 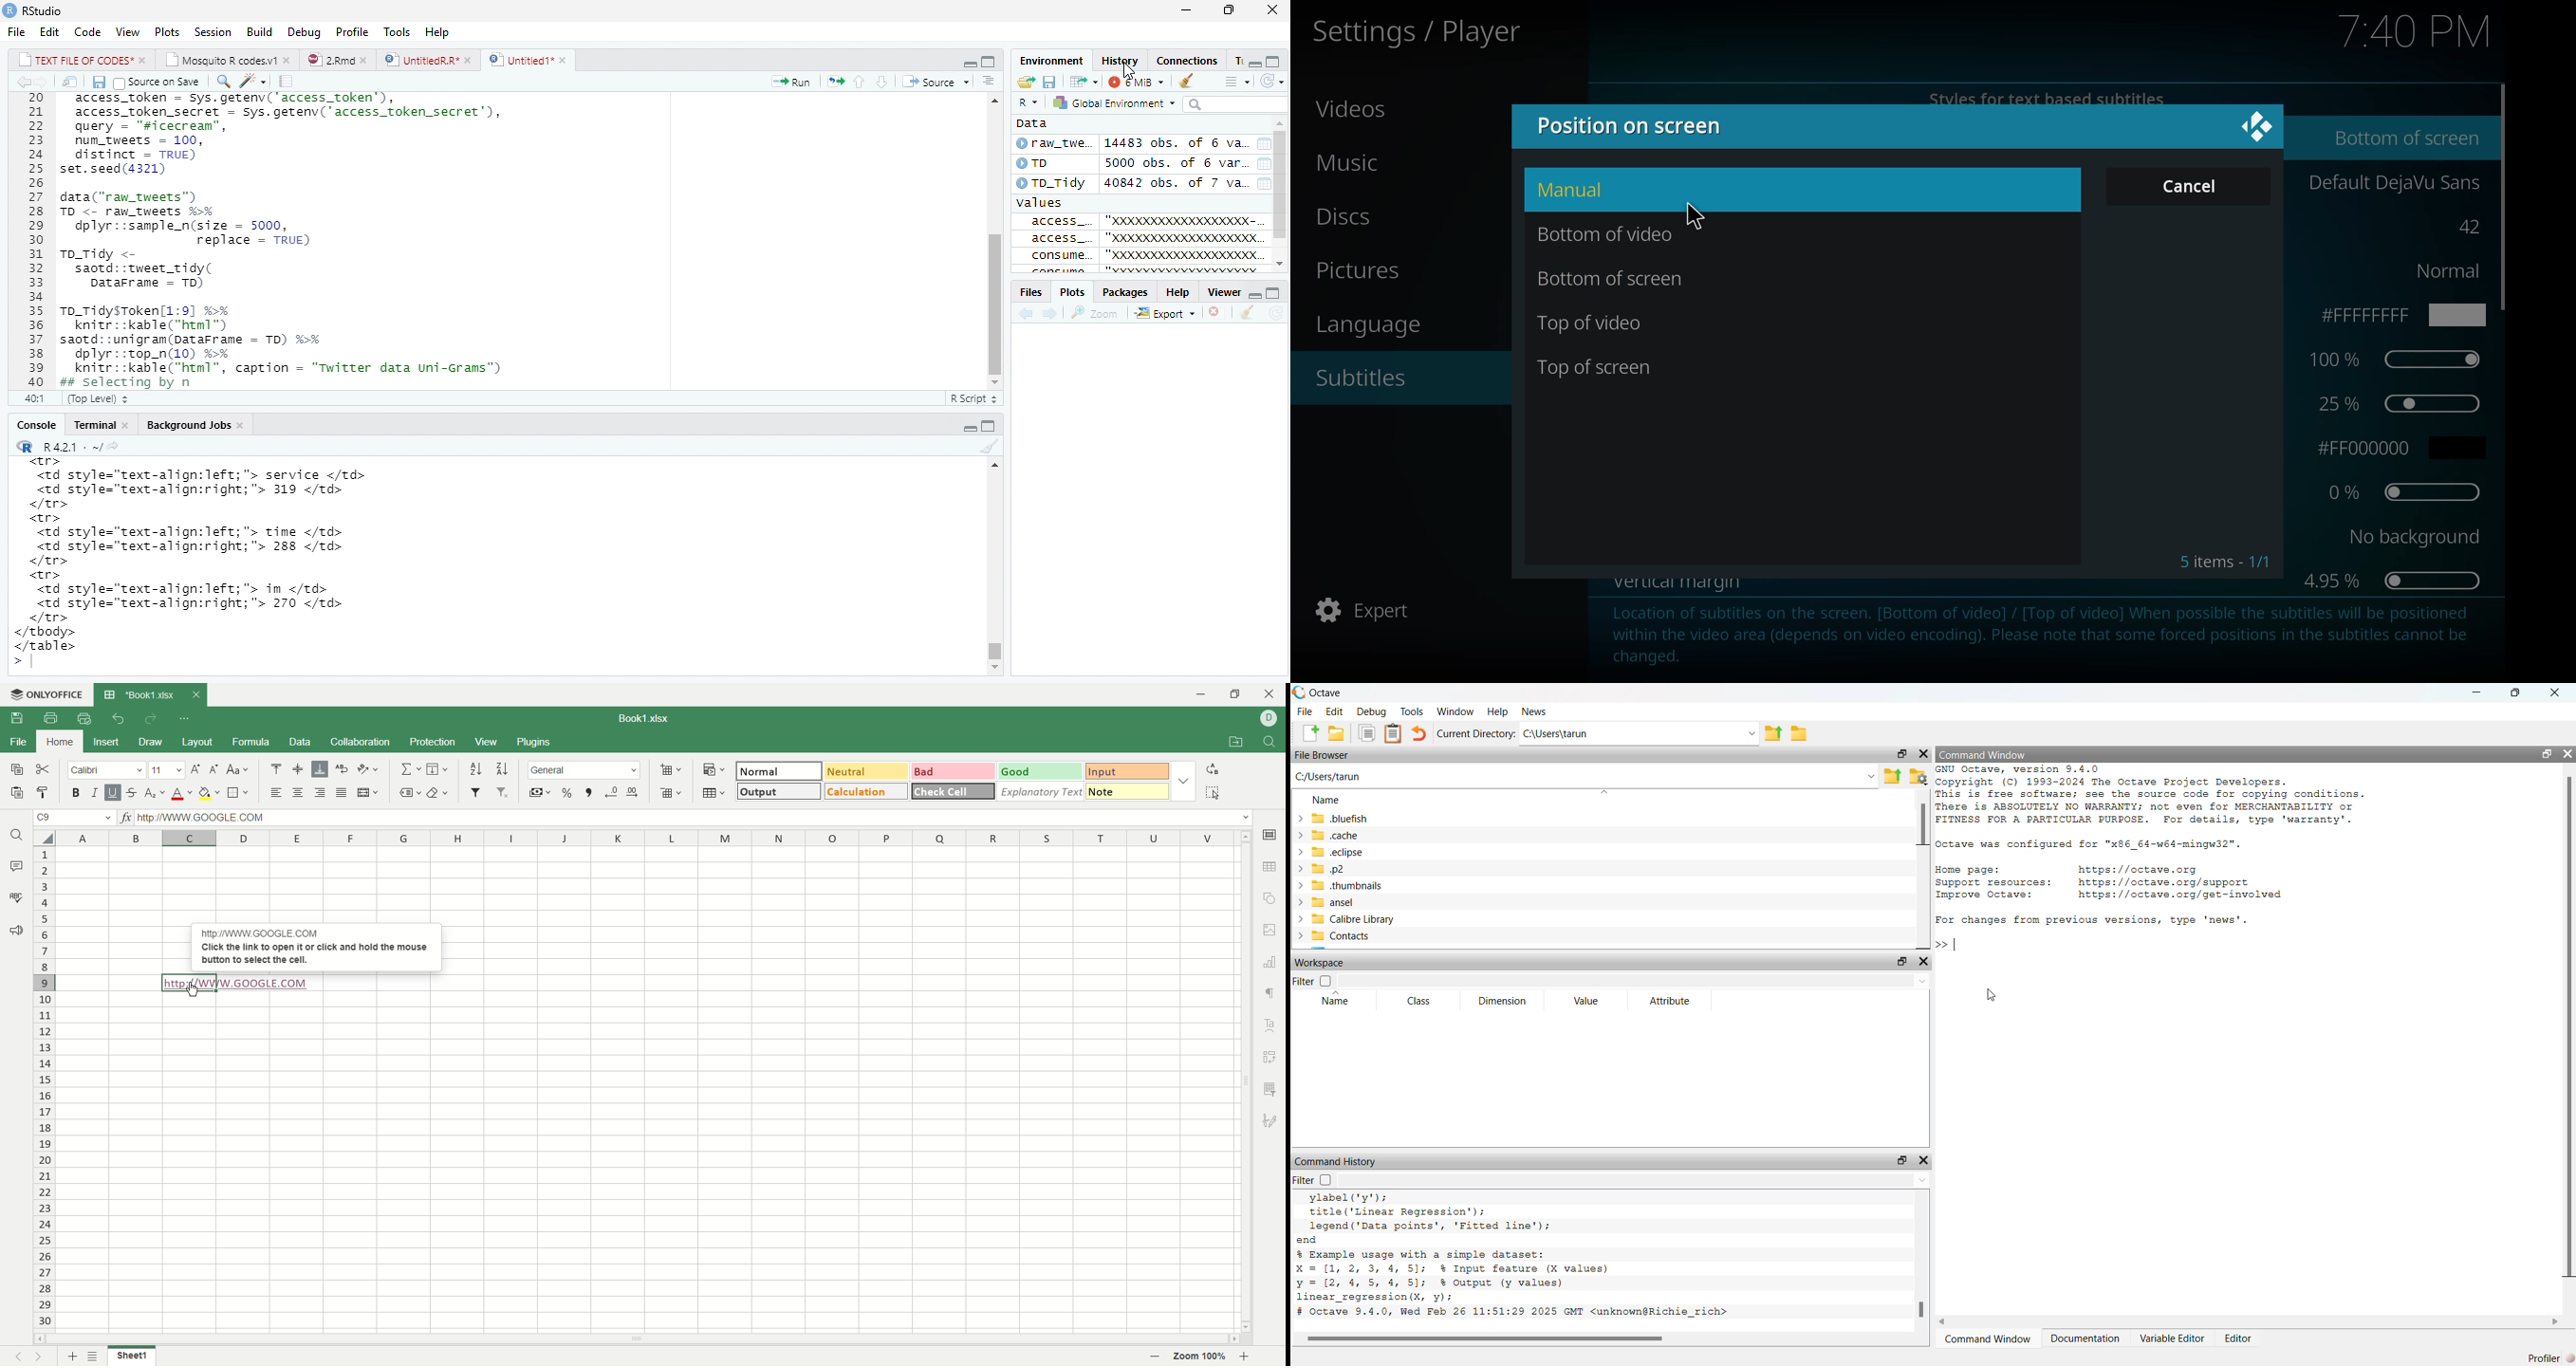 What do you see at coordinates (1246, 1081) in the screenshot?
I see `vertical scroll bar` at bounding box center [1246, 1081].